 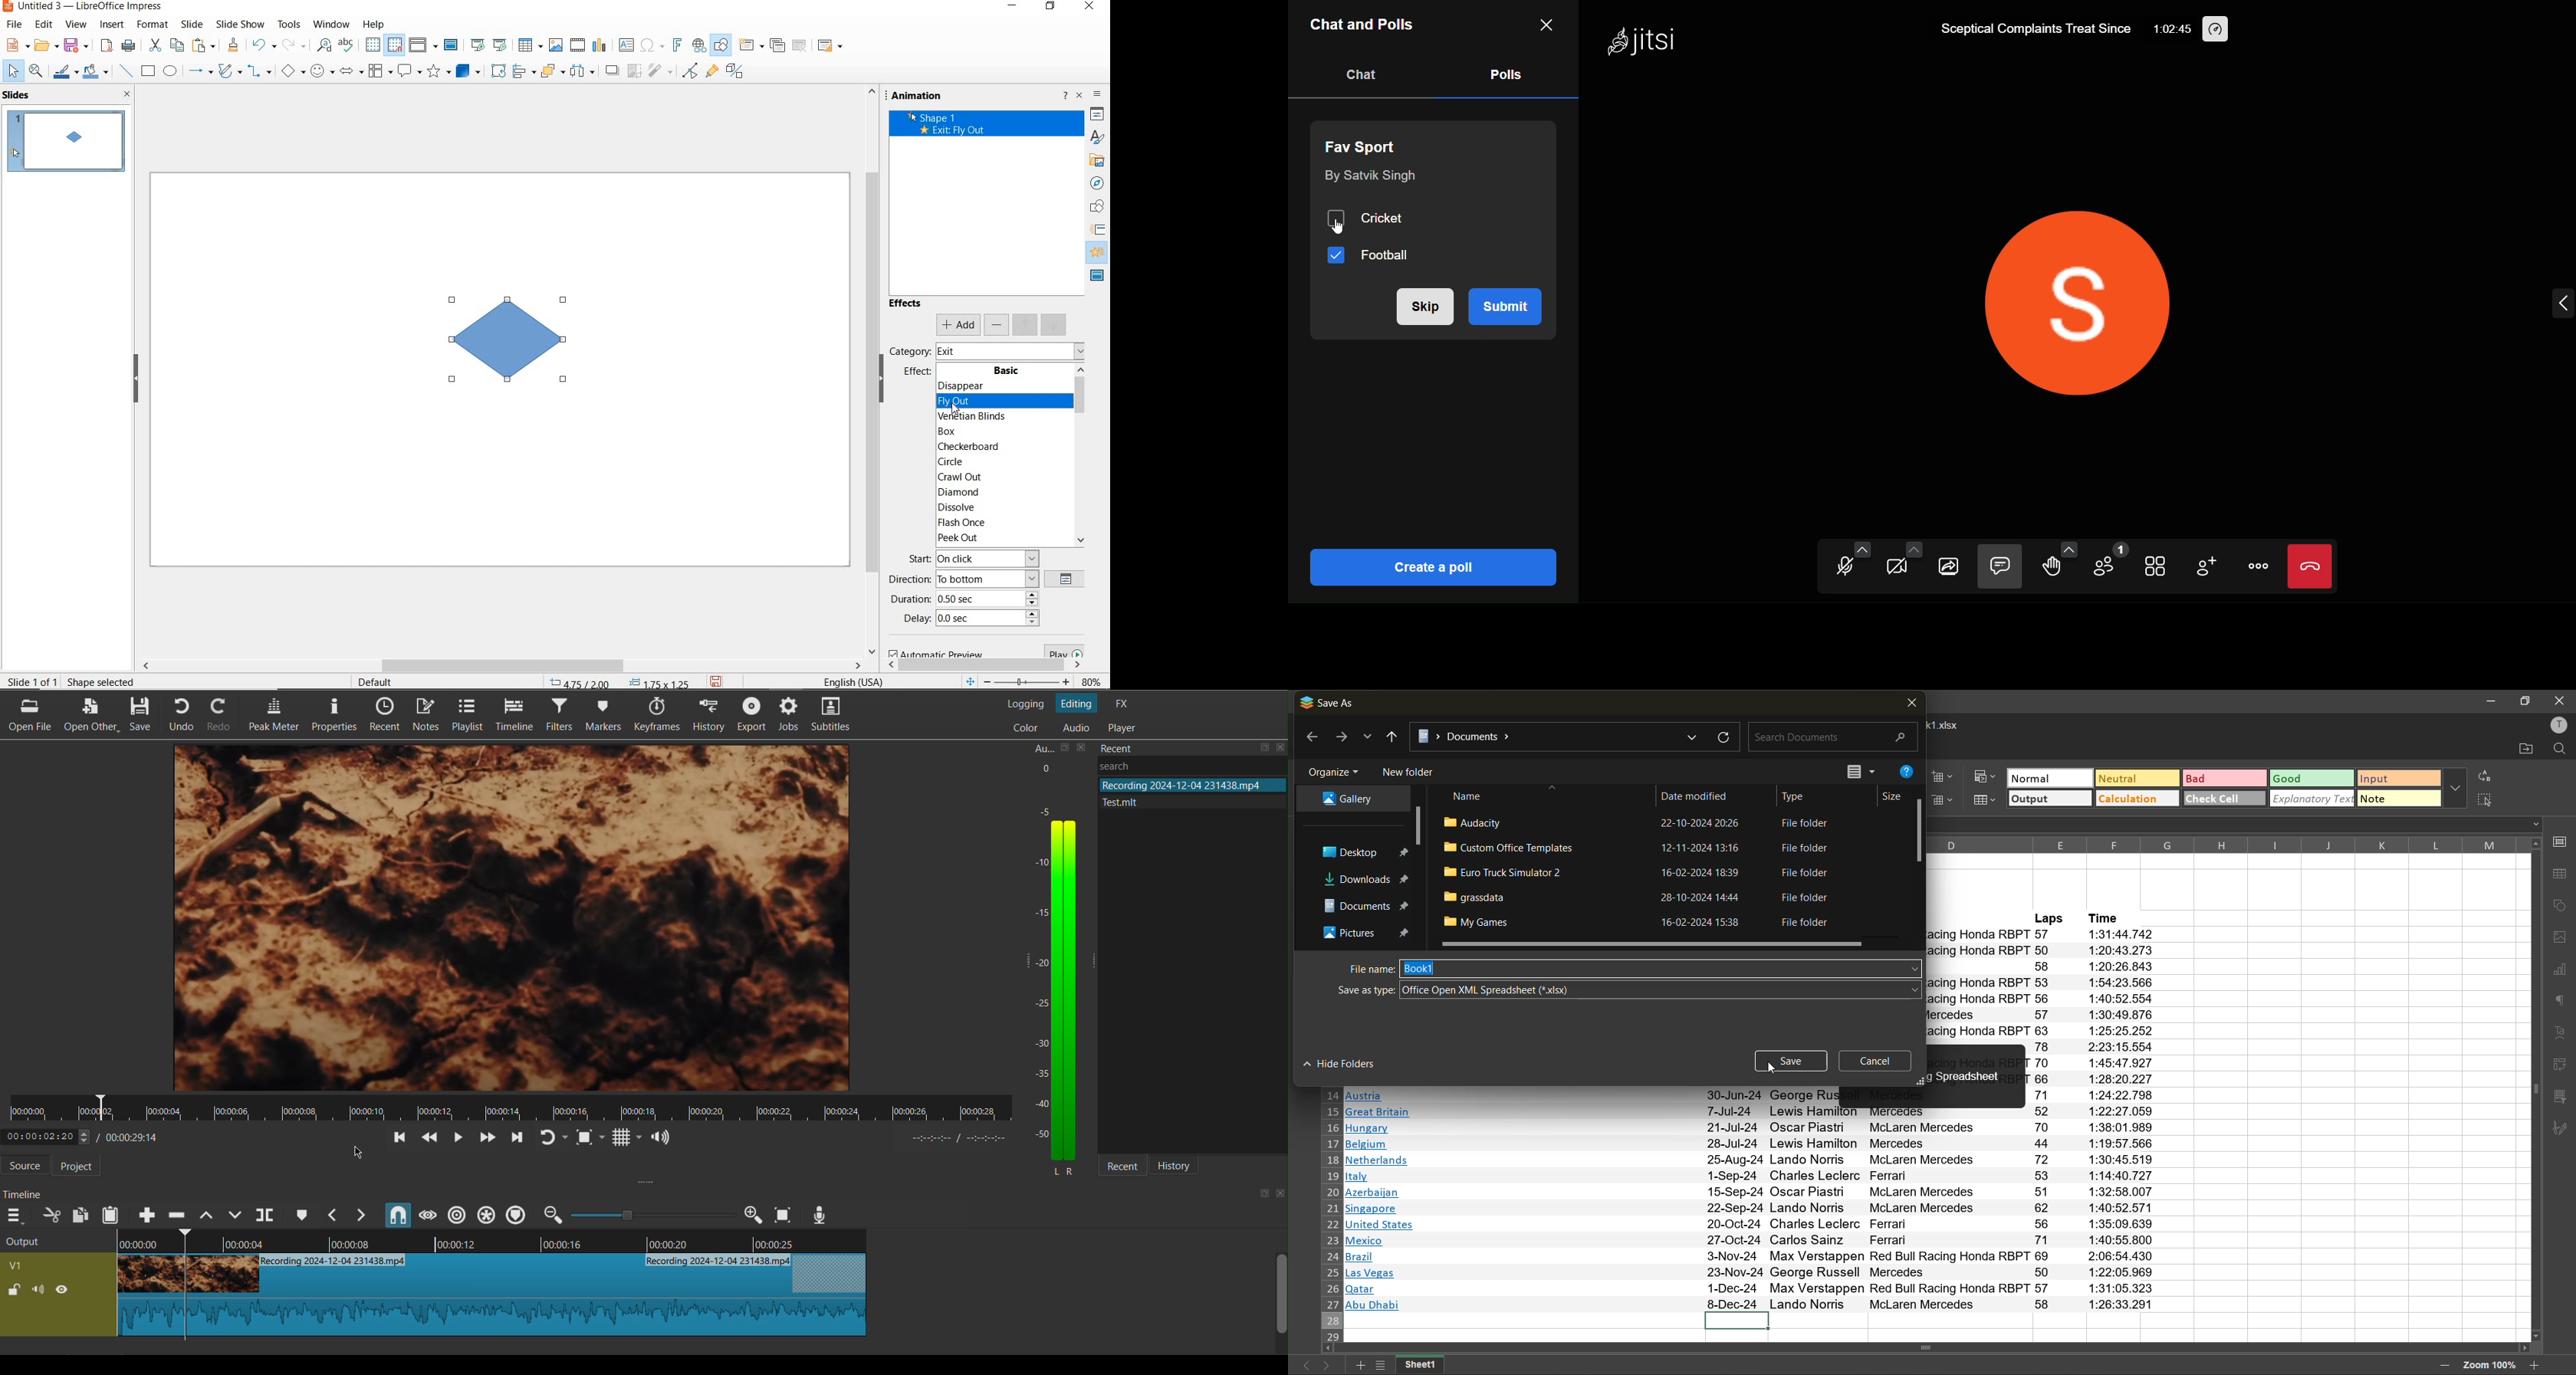 I want to click on (un)lock, so click(x=13, y=1290).